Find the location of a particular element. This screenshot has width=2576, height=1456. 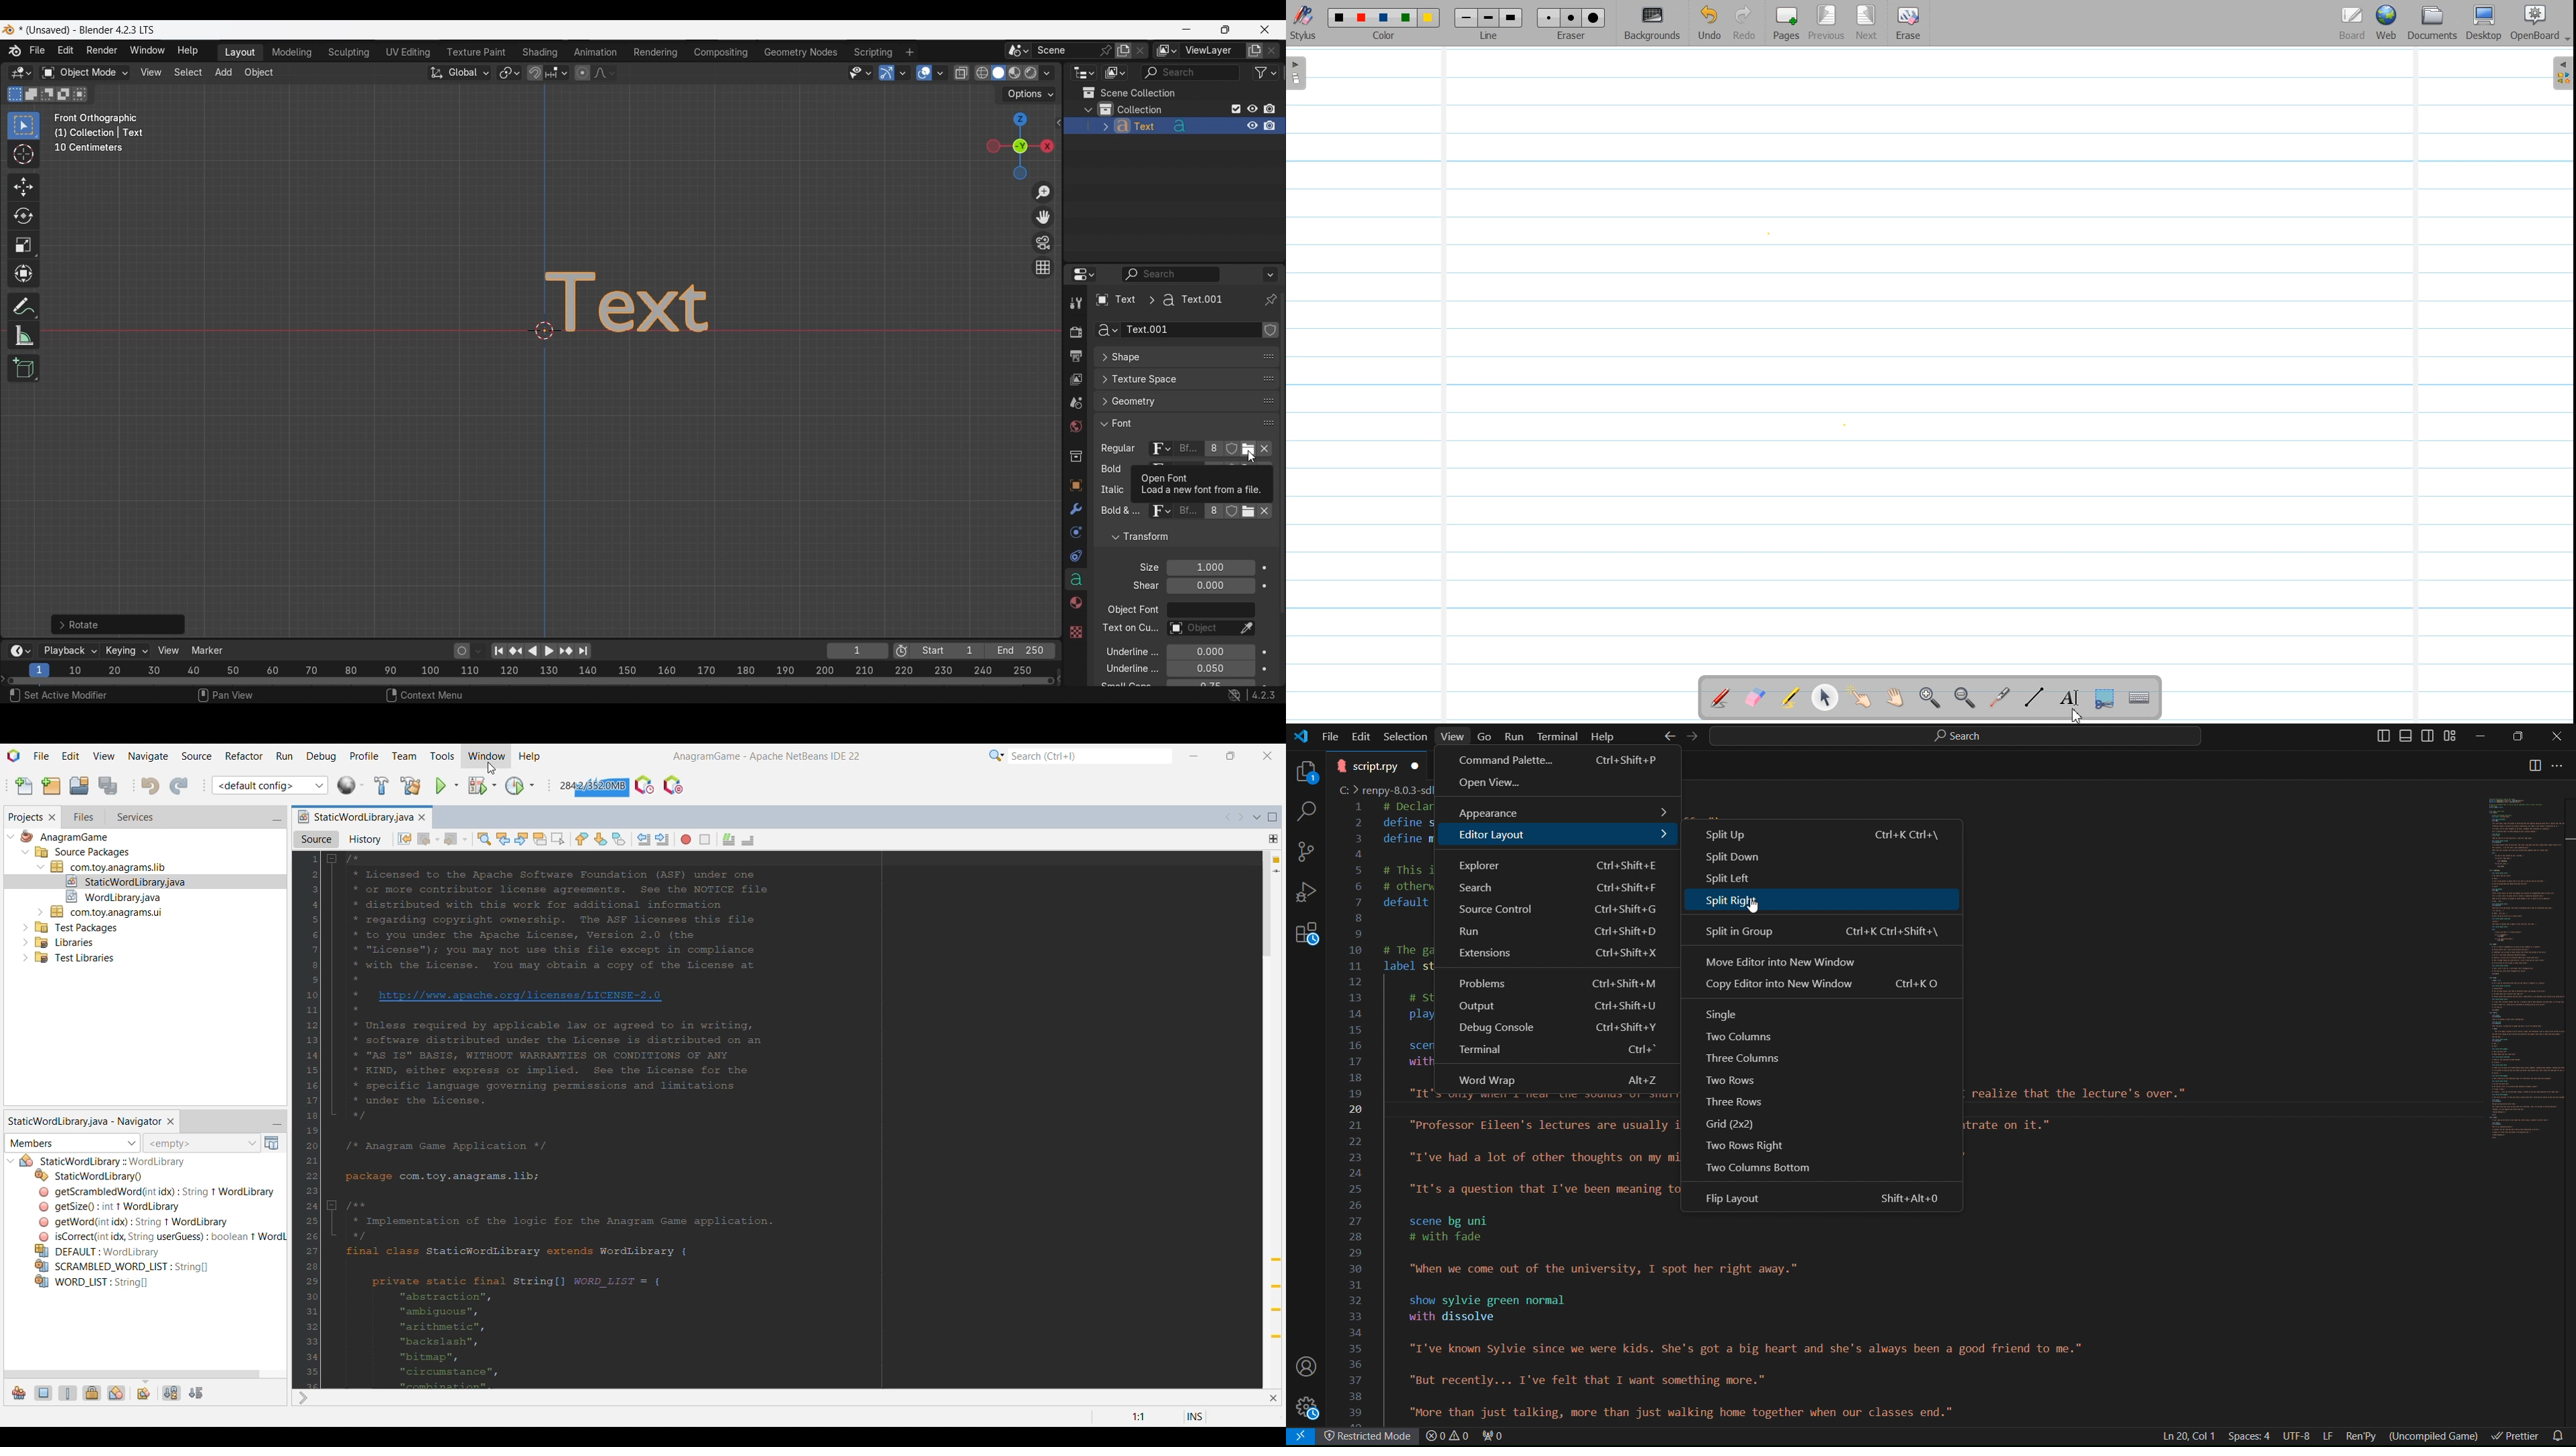

UV Editing workspace is located at coordinates (409, 52).